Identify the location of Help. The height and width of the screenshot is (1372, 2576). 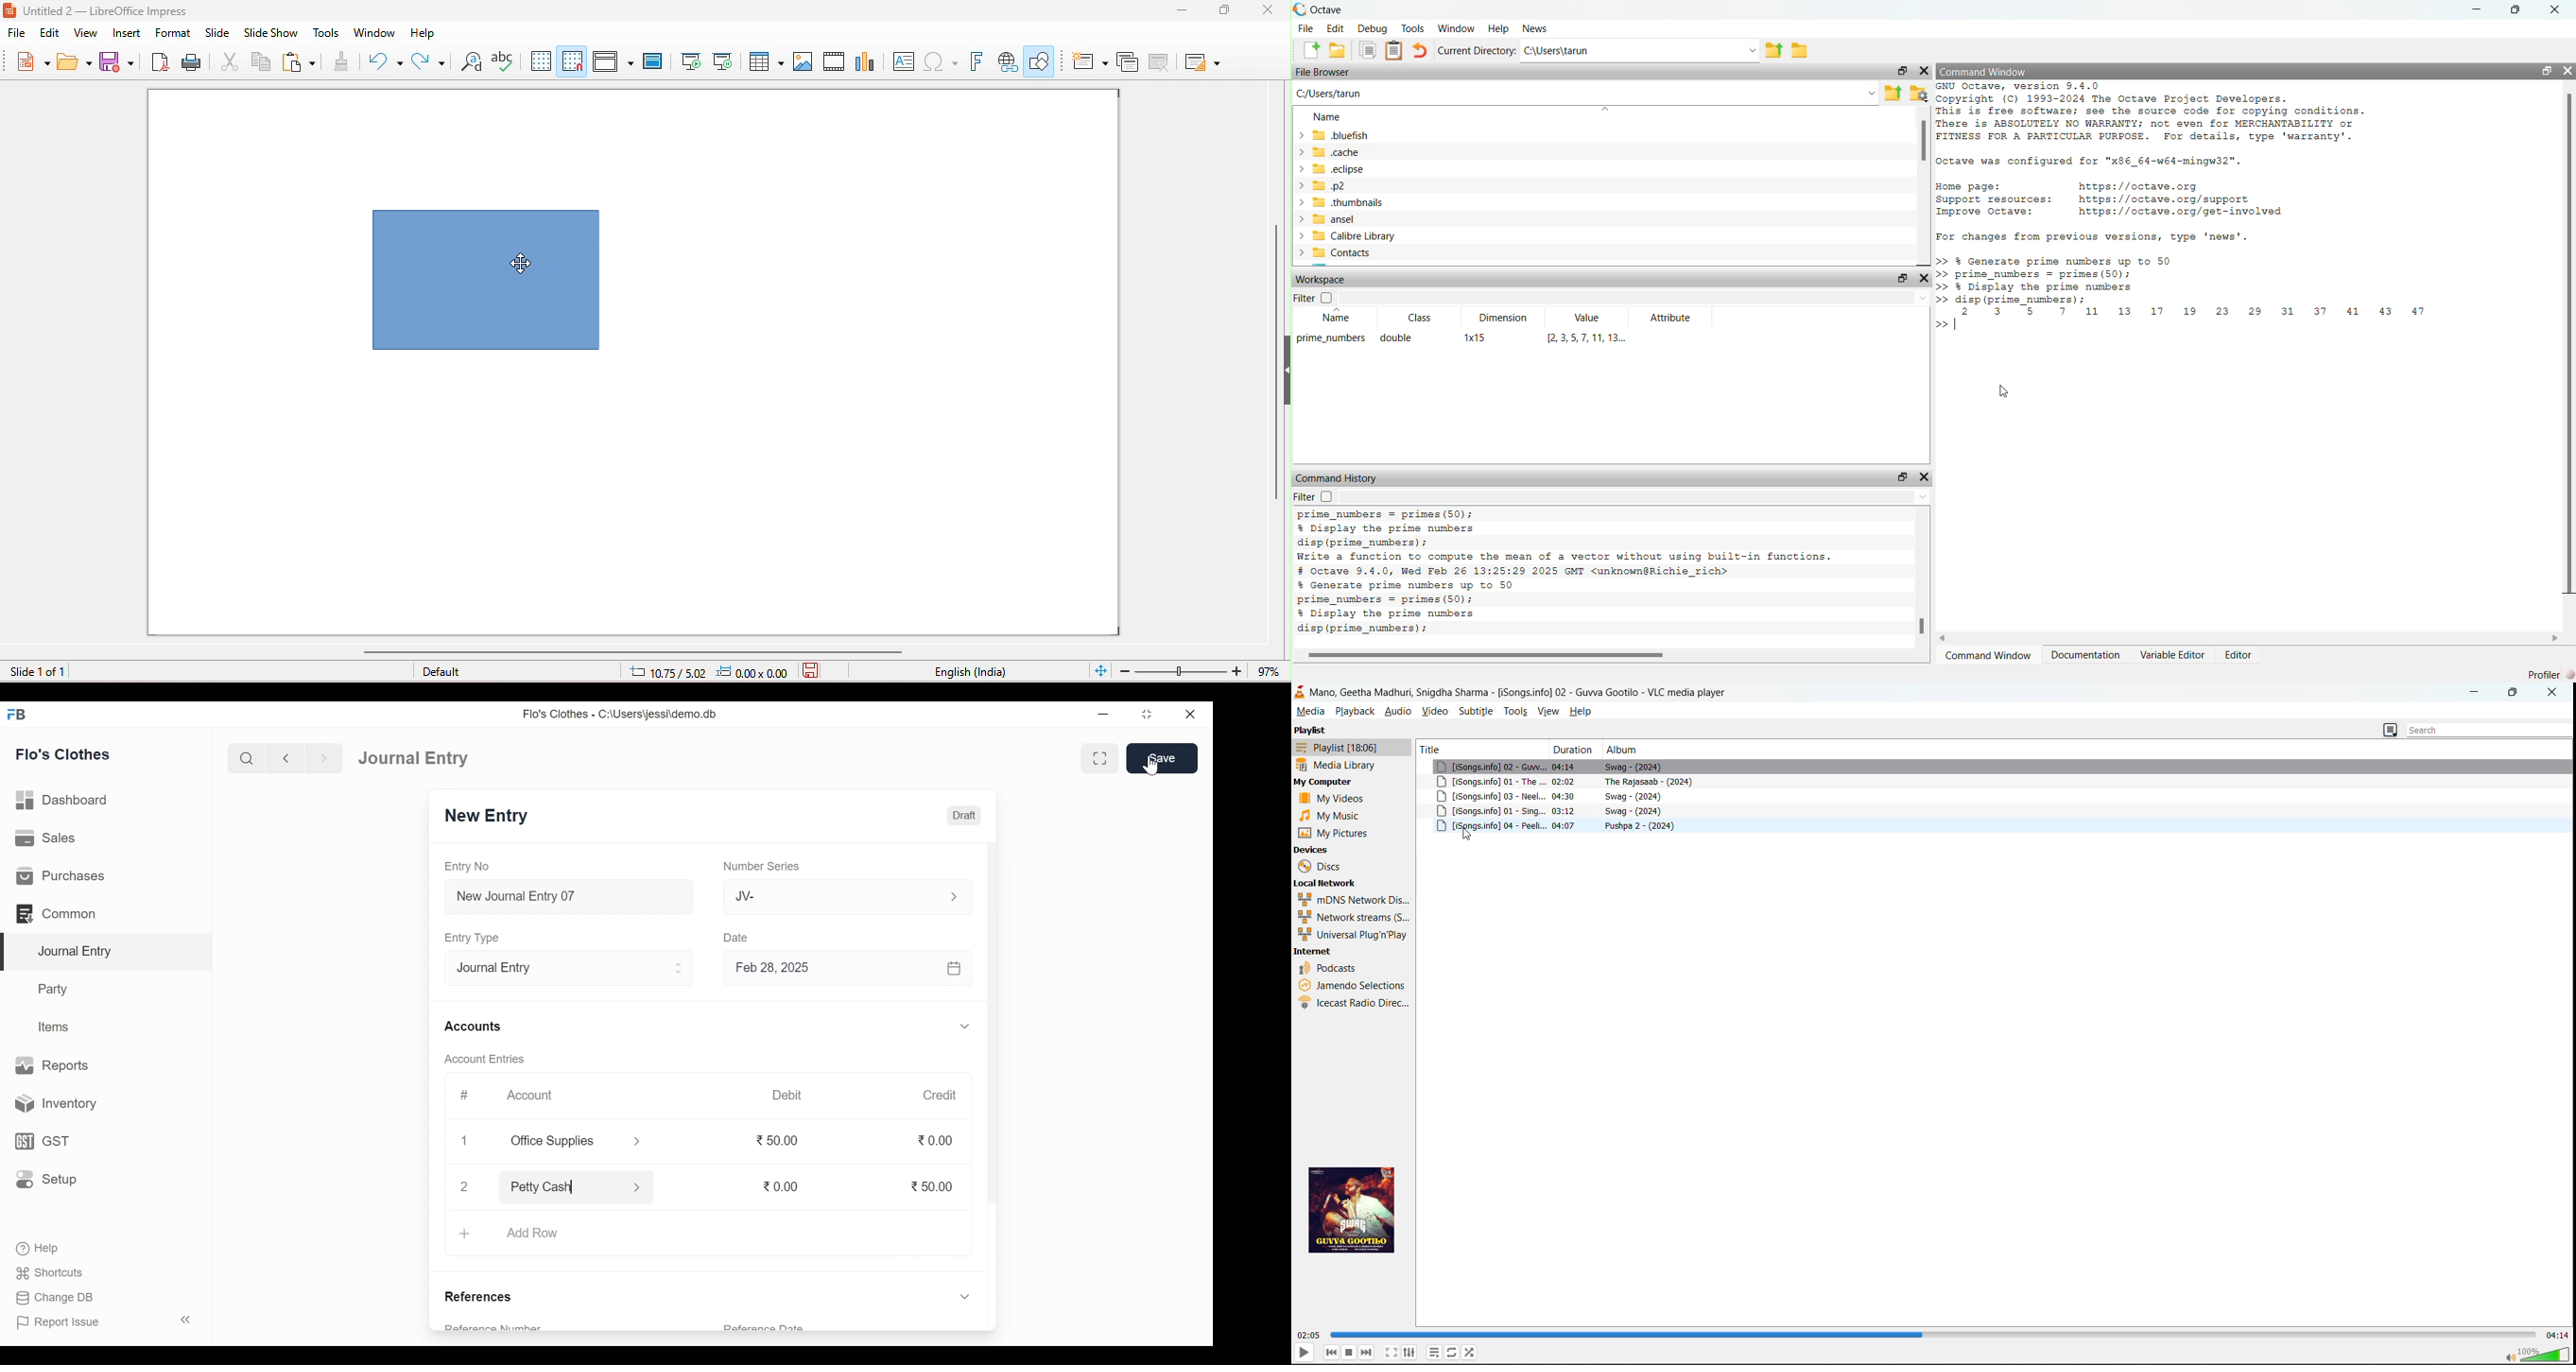
(36, 1247).